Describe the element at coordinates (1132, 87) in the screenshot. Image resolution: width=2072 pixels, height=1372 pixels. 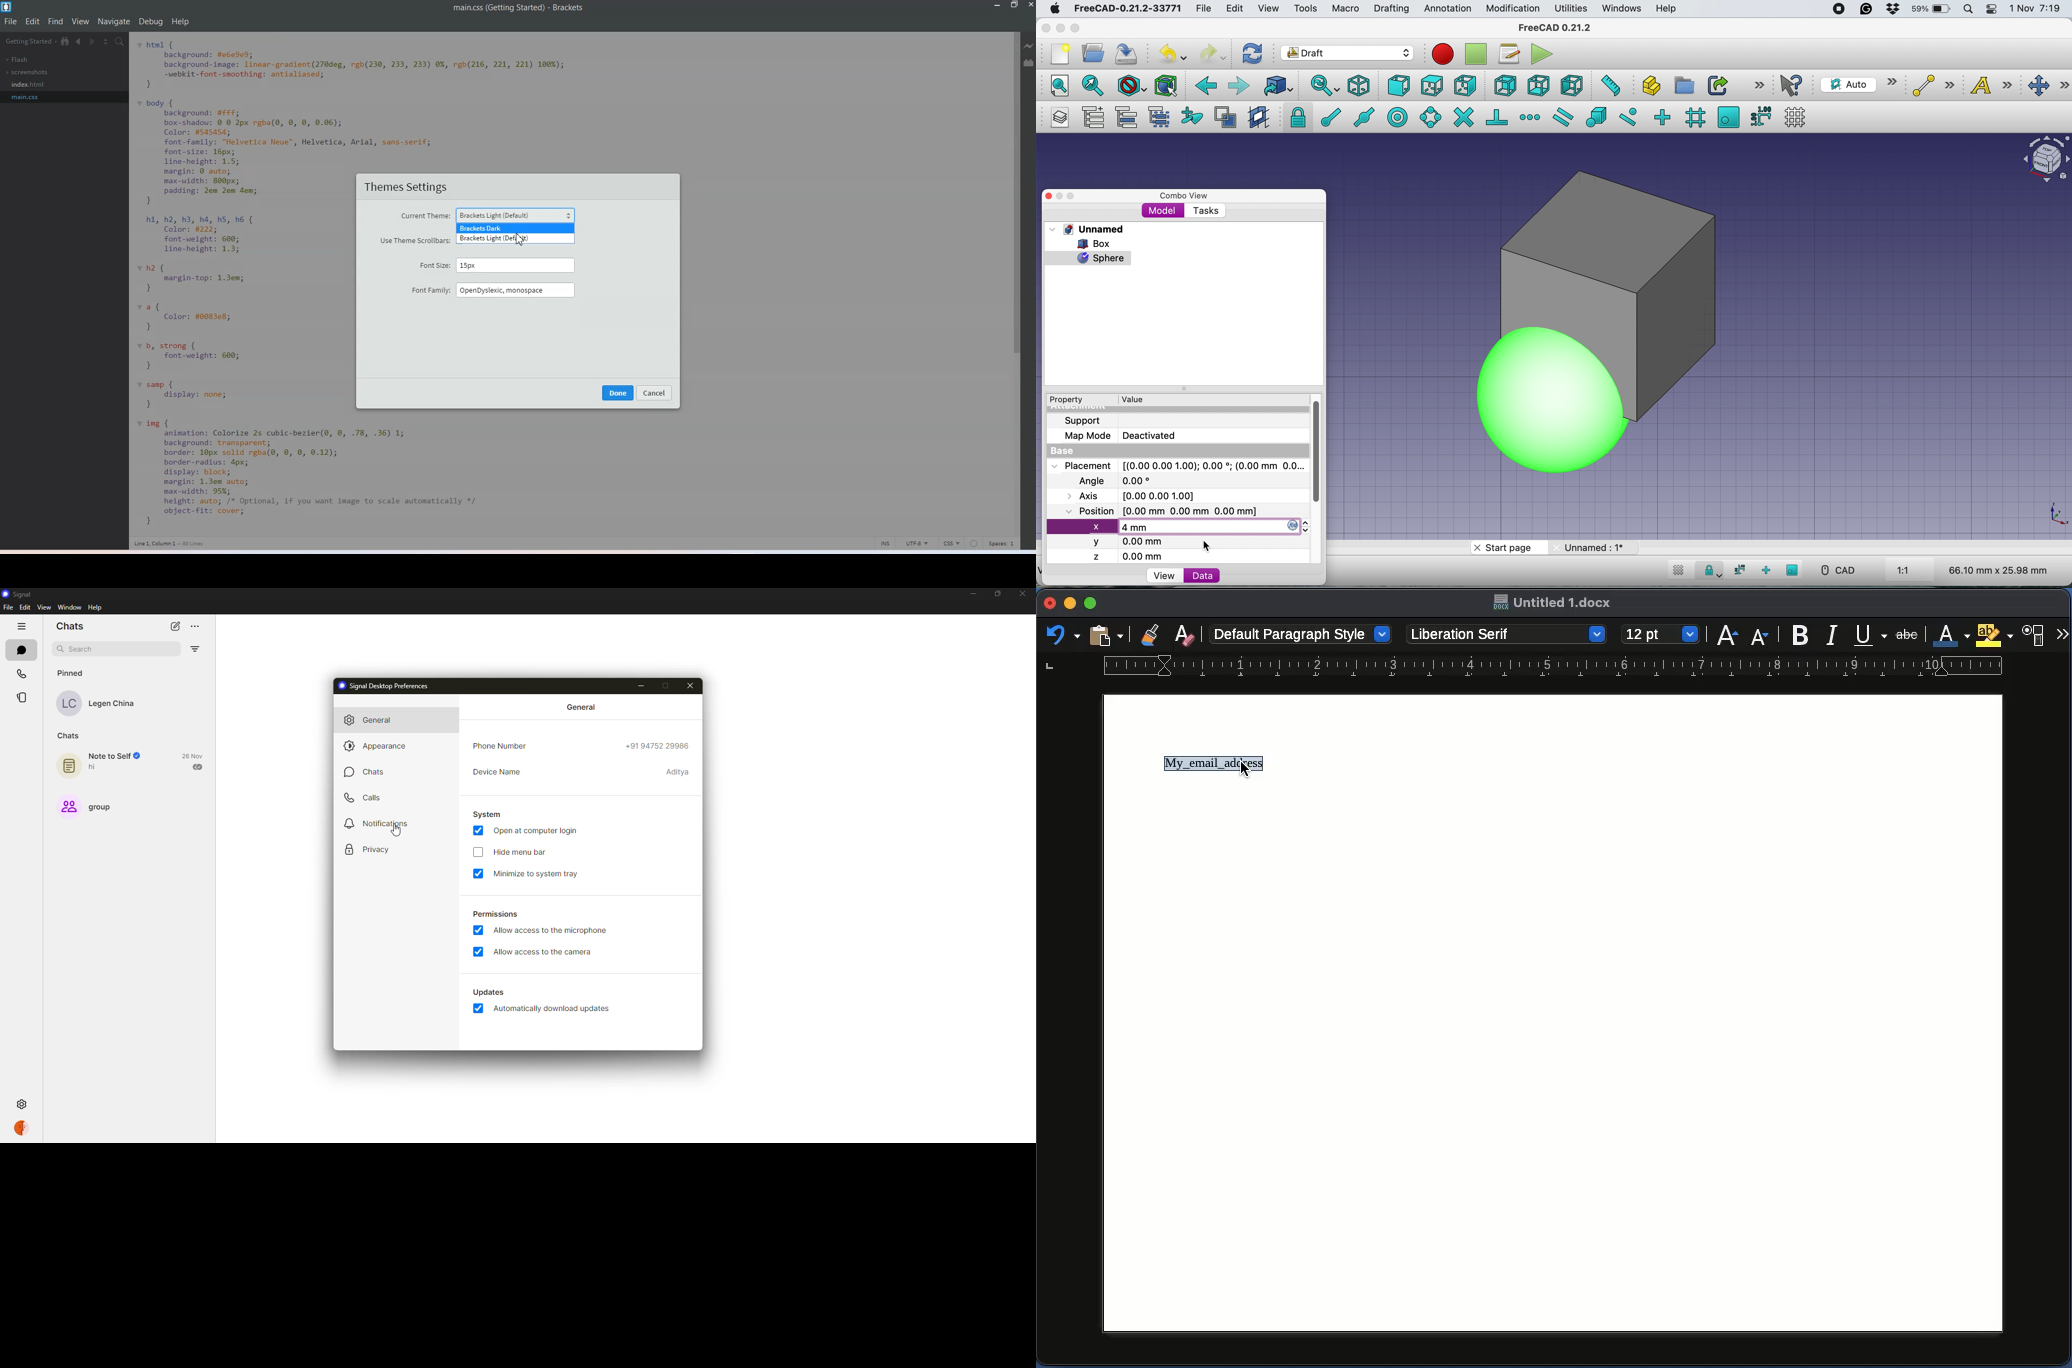
I see `draw style` at that location.